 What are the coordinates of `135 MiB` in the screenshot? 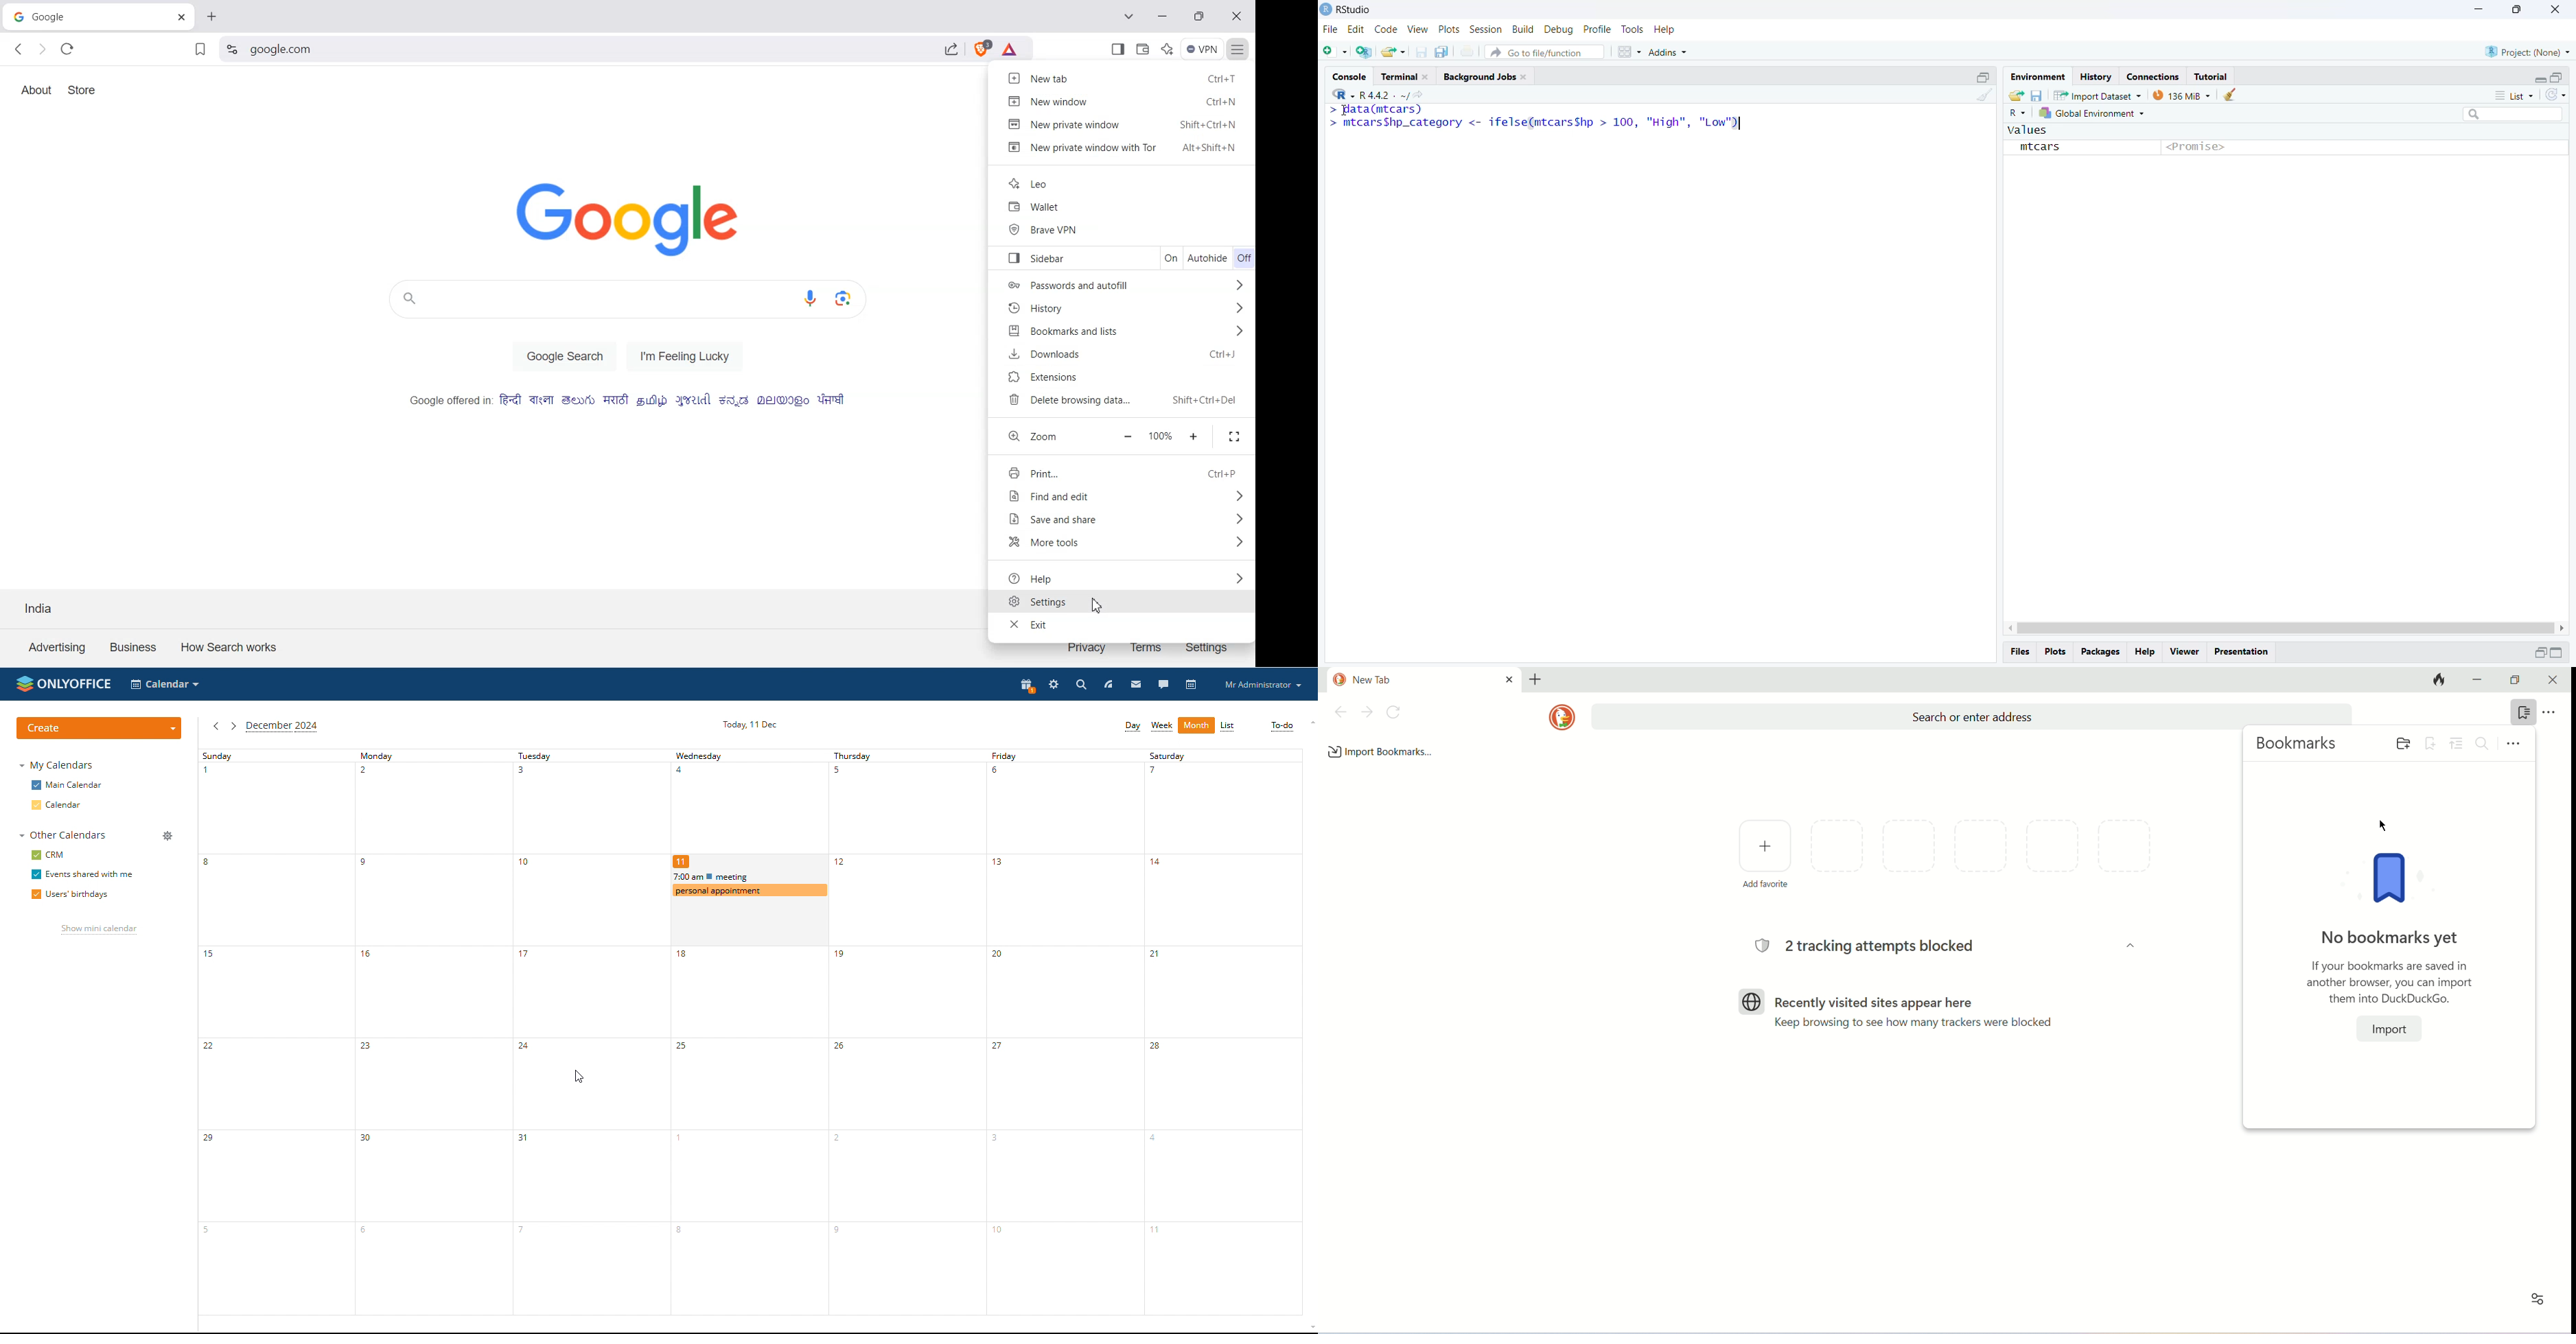 It's located at (2182, 95).